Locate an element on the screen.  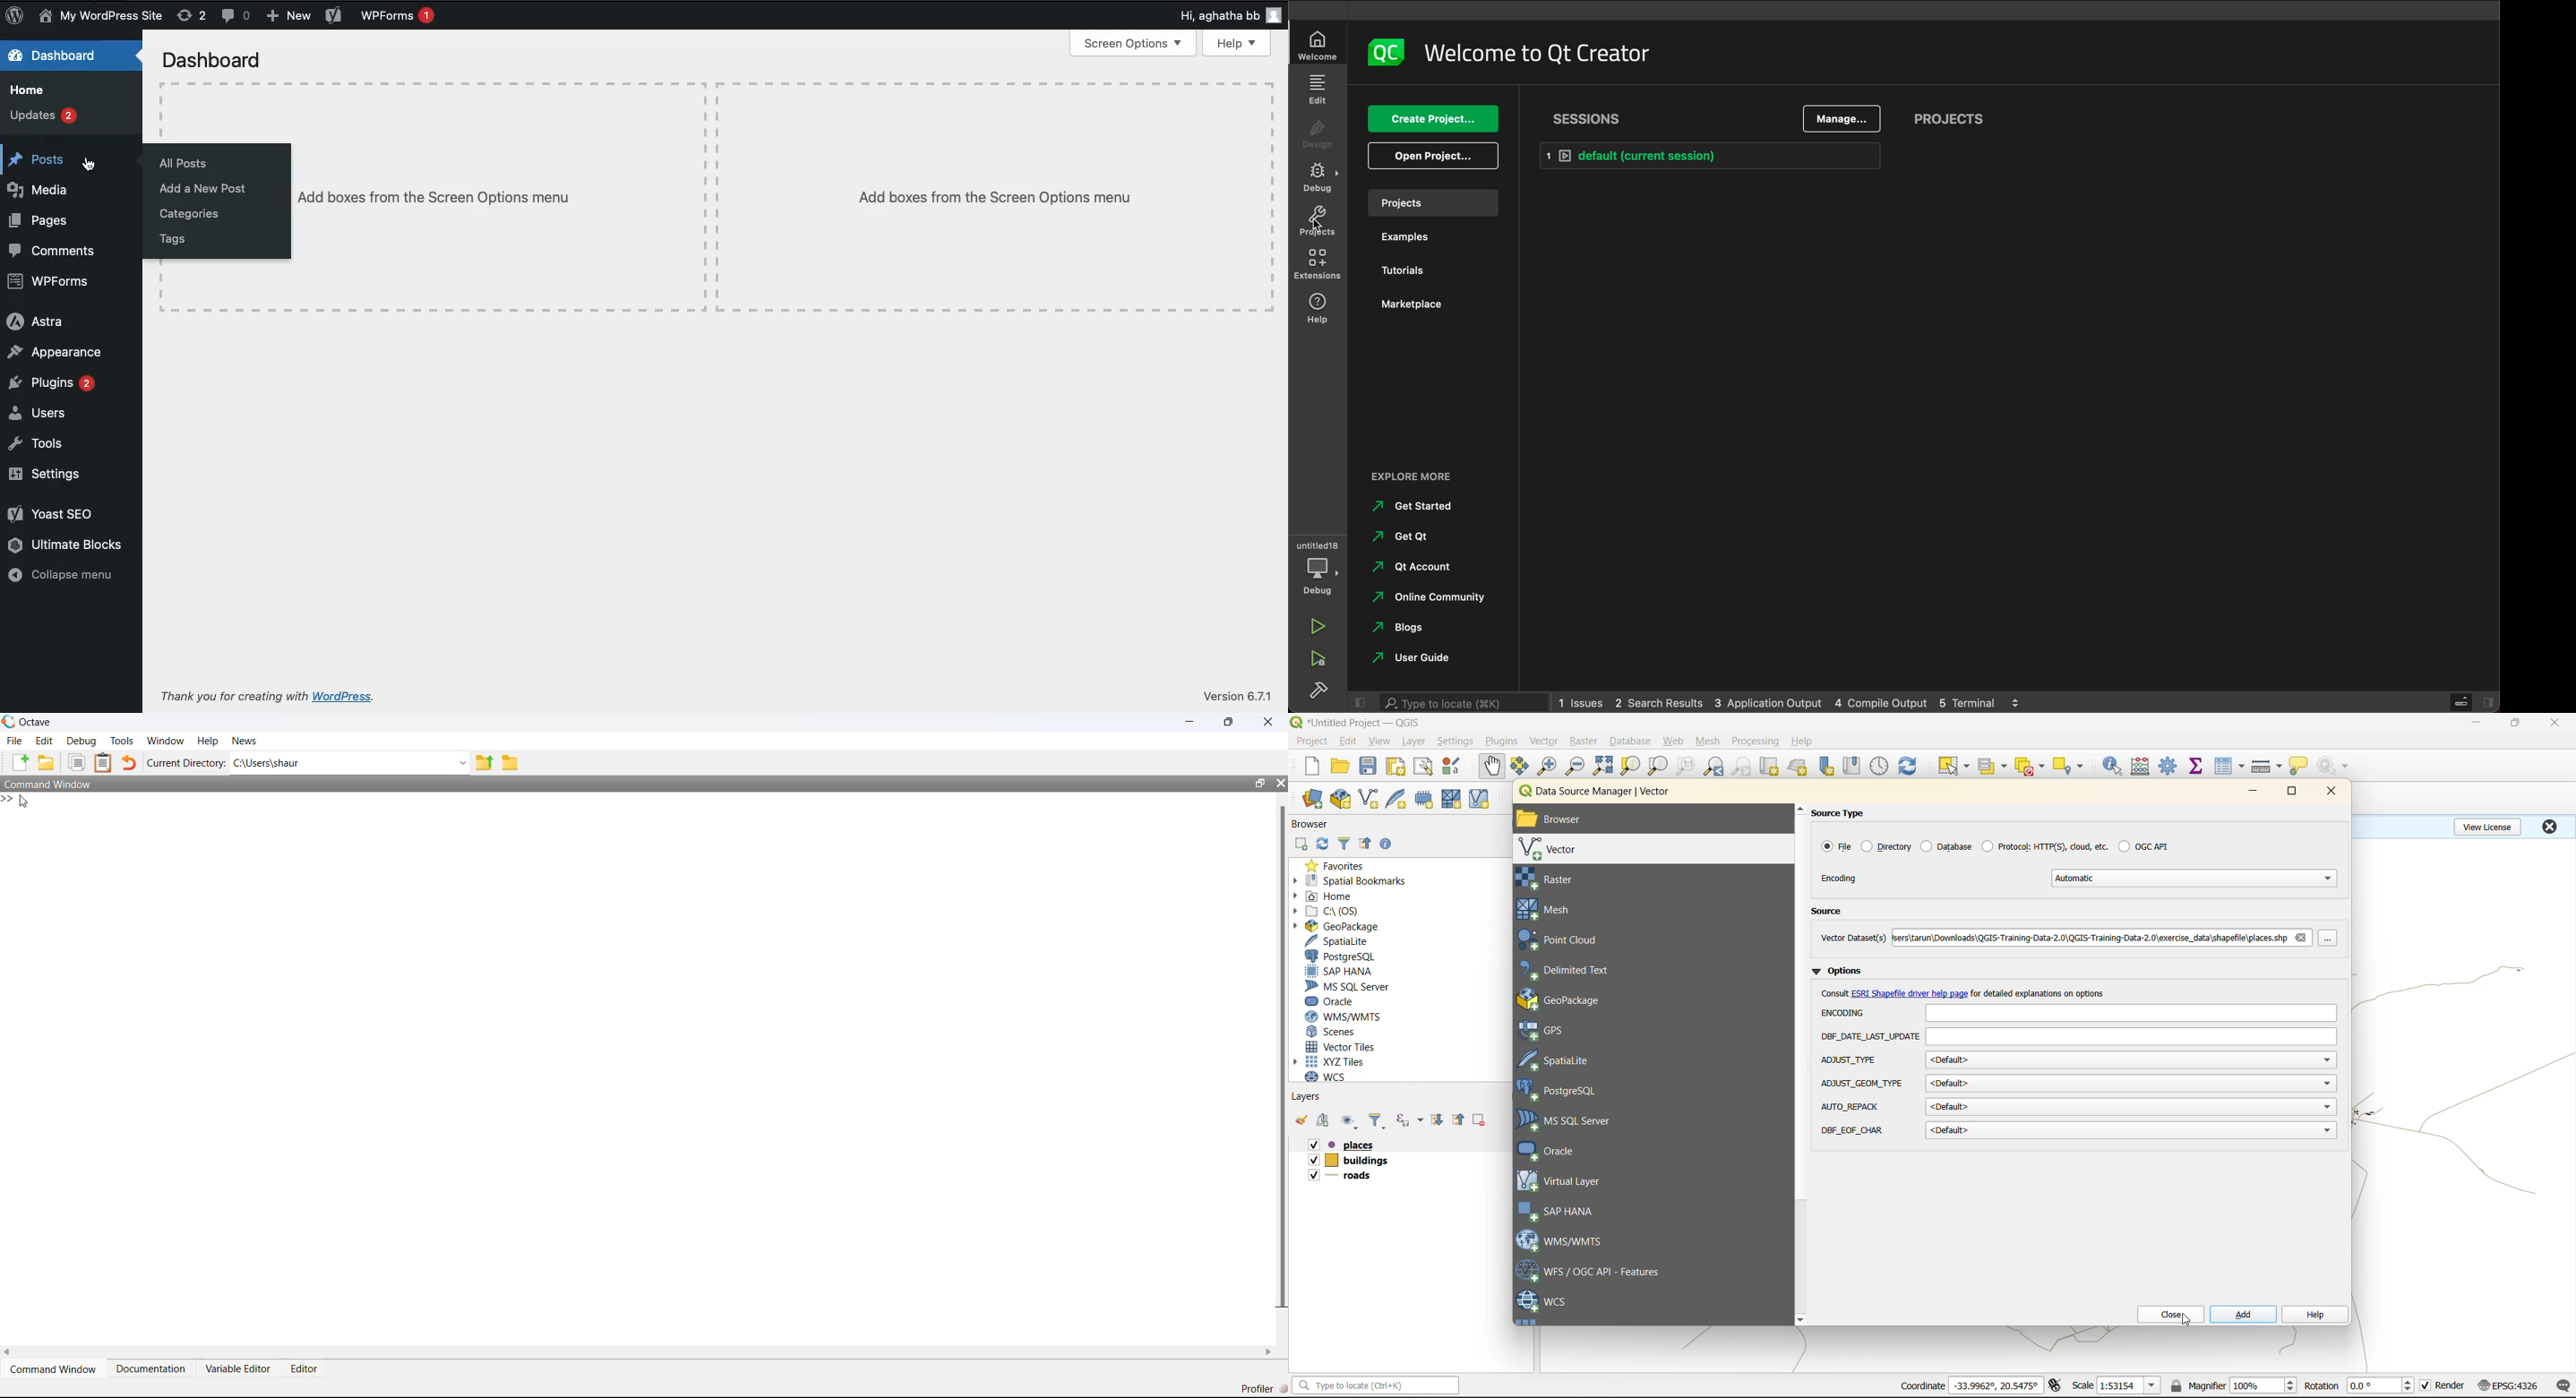
file is located at coordinates (1835, 846).